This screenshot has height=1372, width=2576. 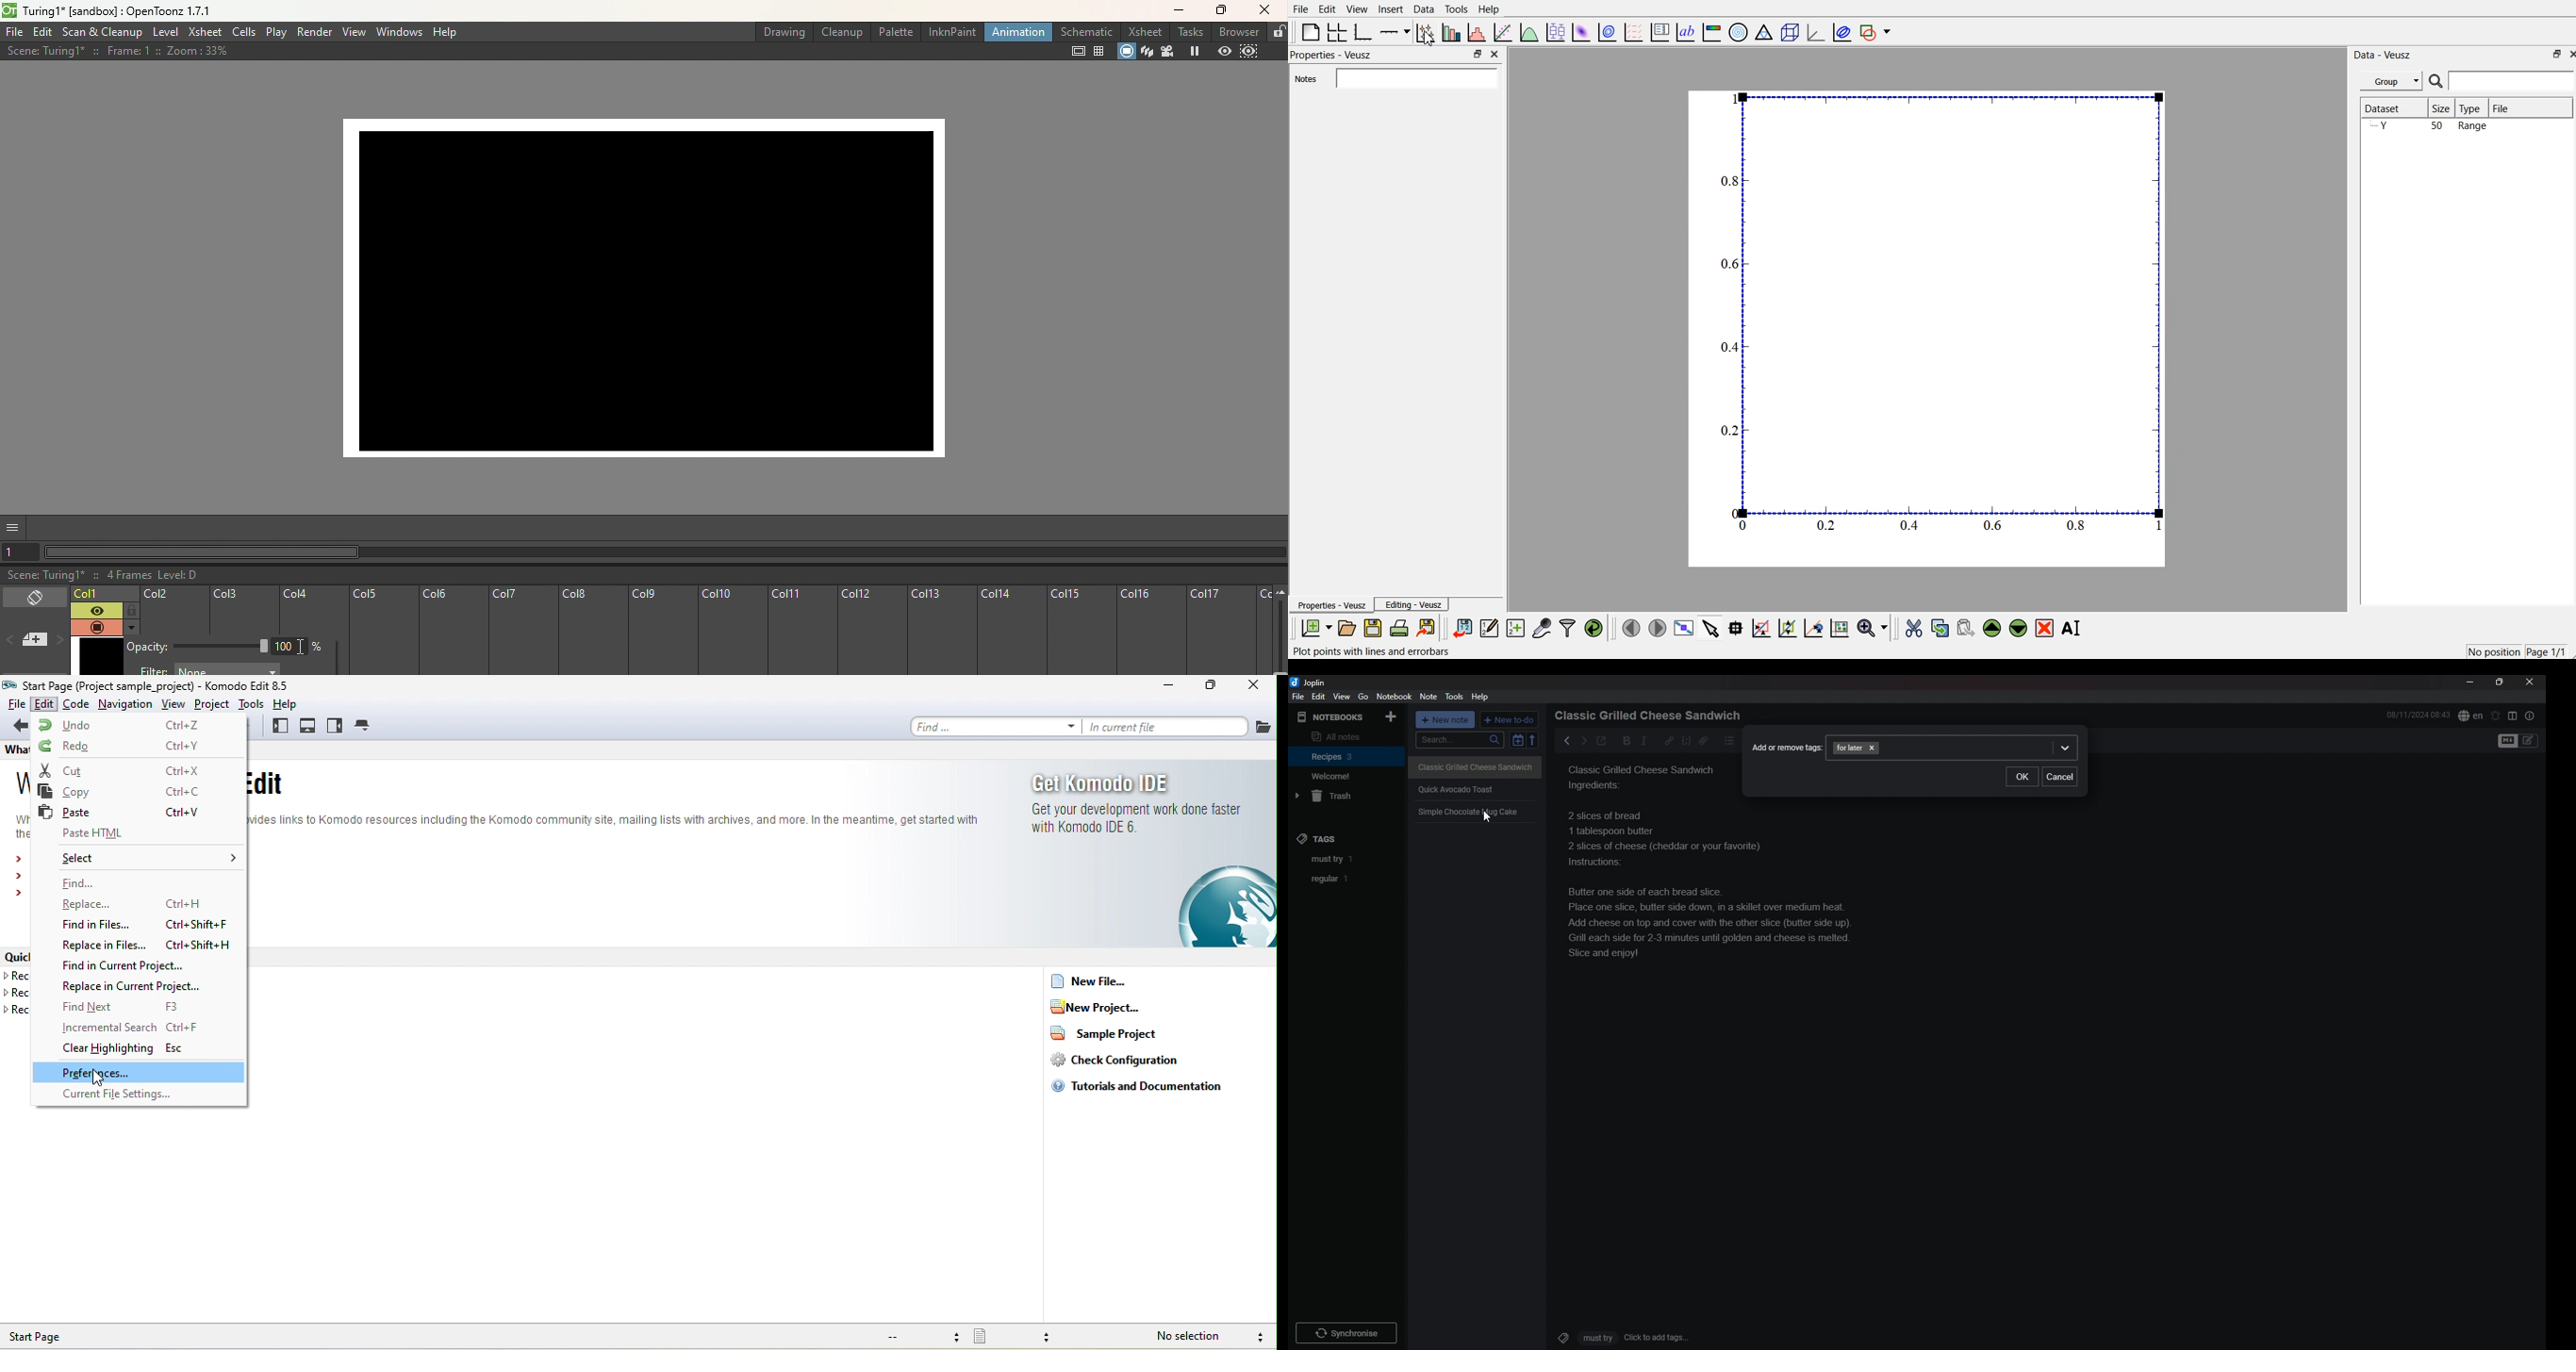 I want to click on toggle sort order, so click(x=1517, y=742).